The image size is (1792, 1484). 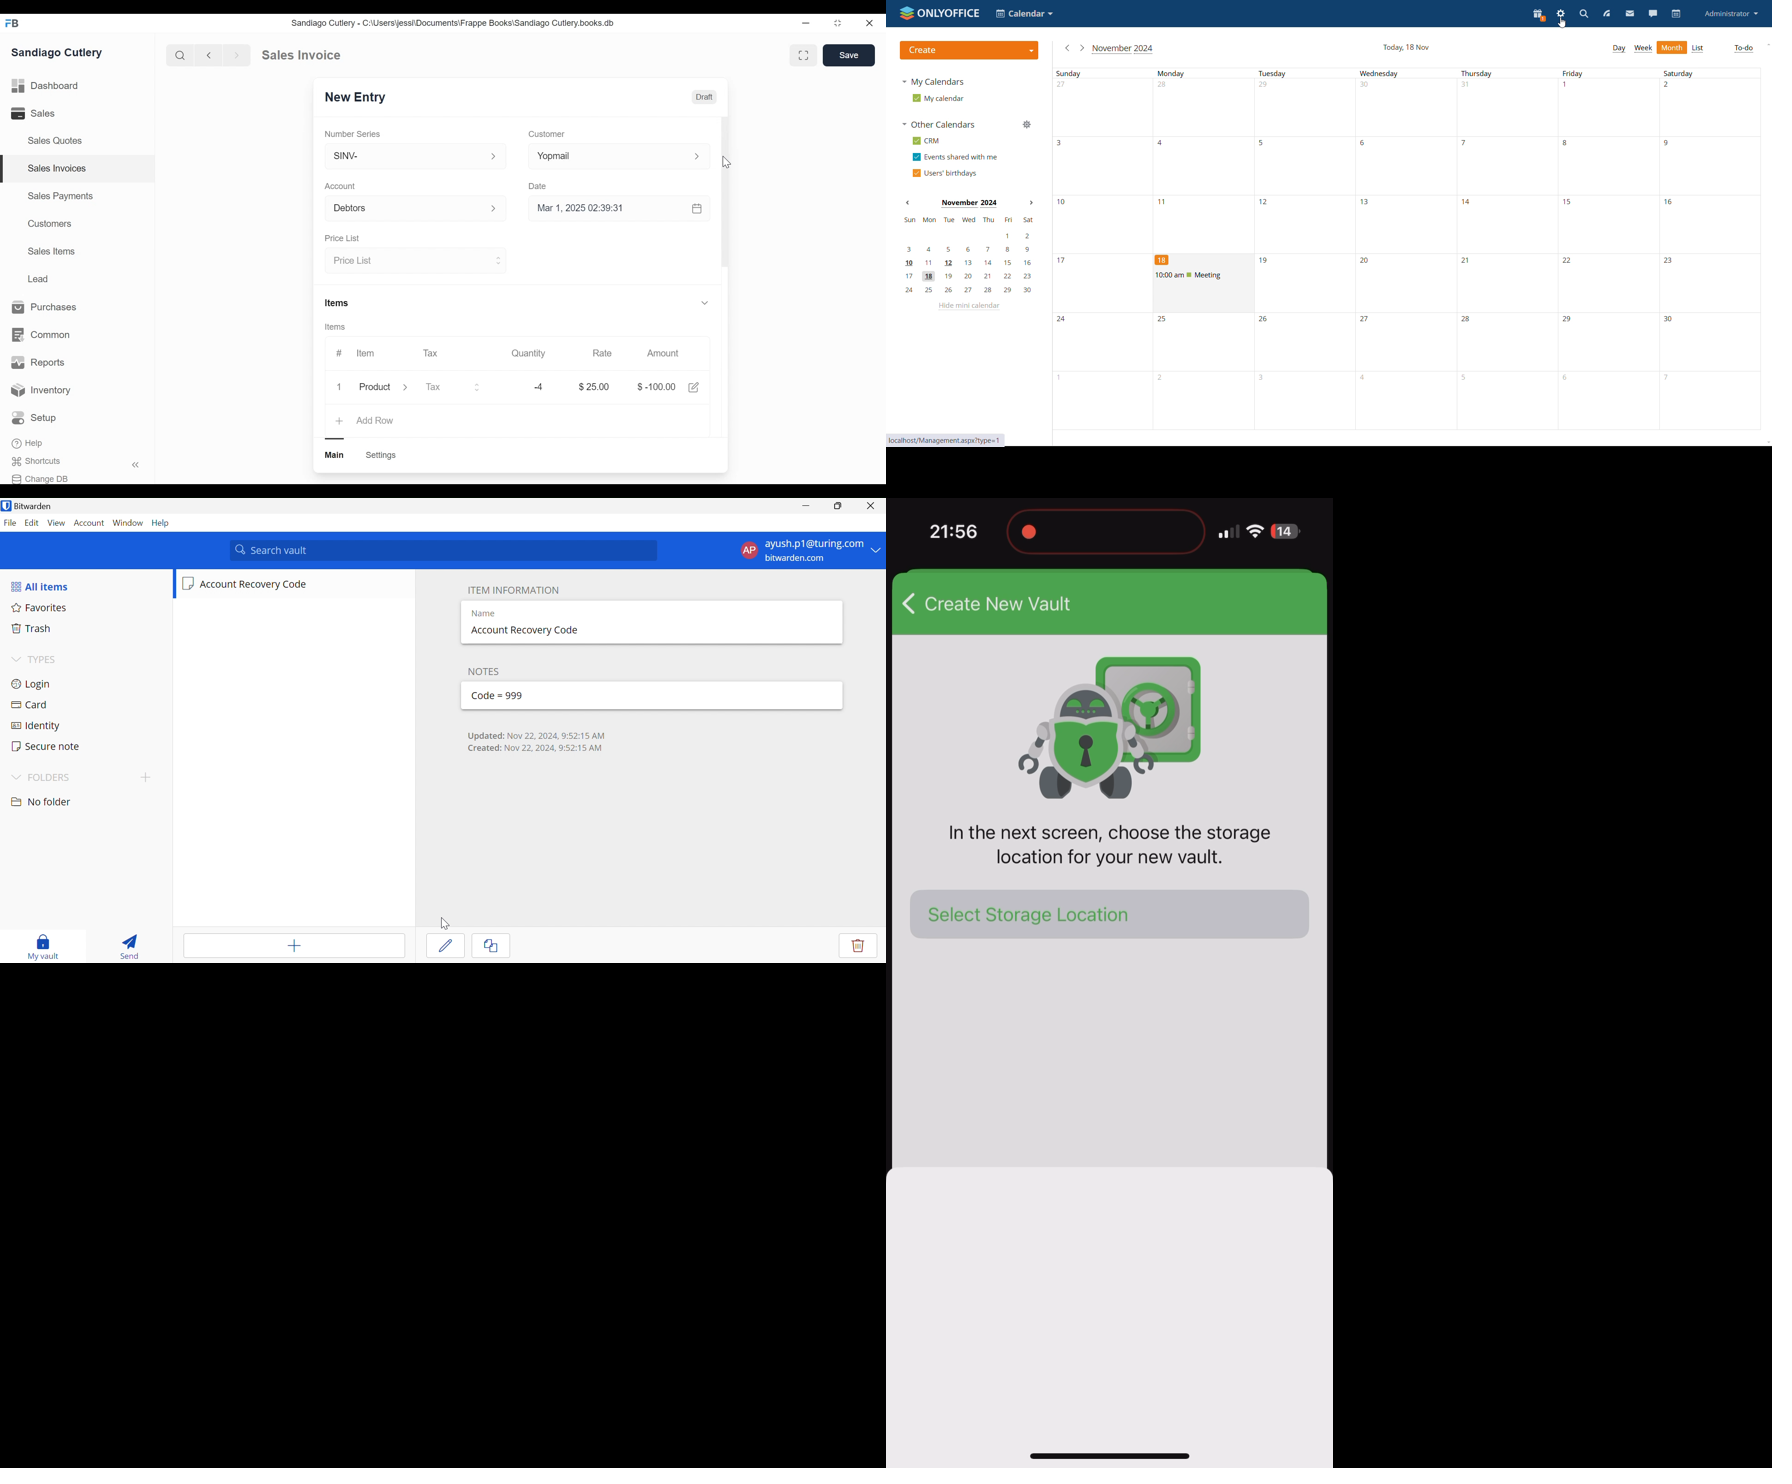 I want to click on close, so click(x=870, y=508).